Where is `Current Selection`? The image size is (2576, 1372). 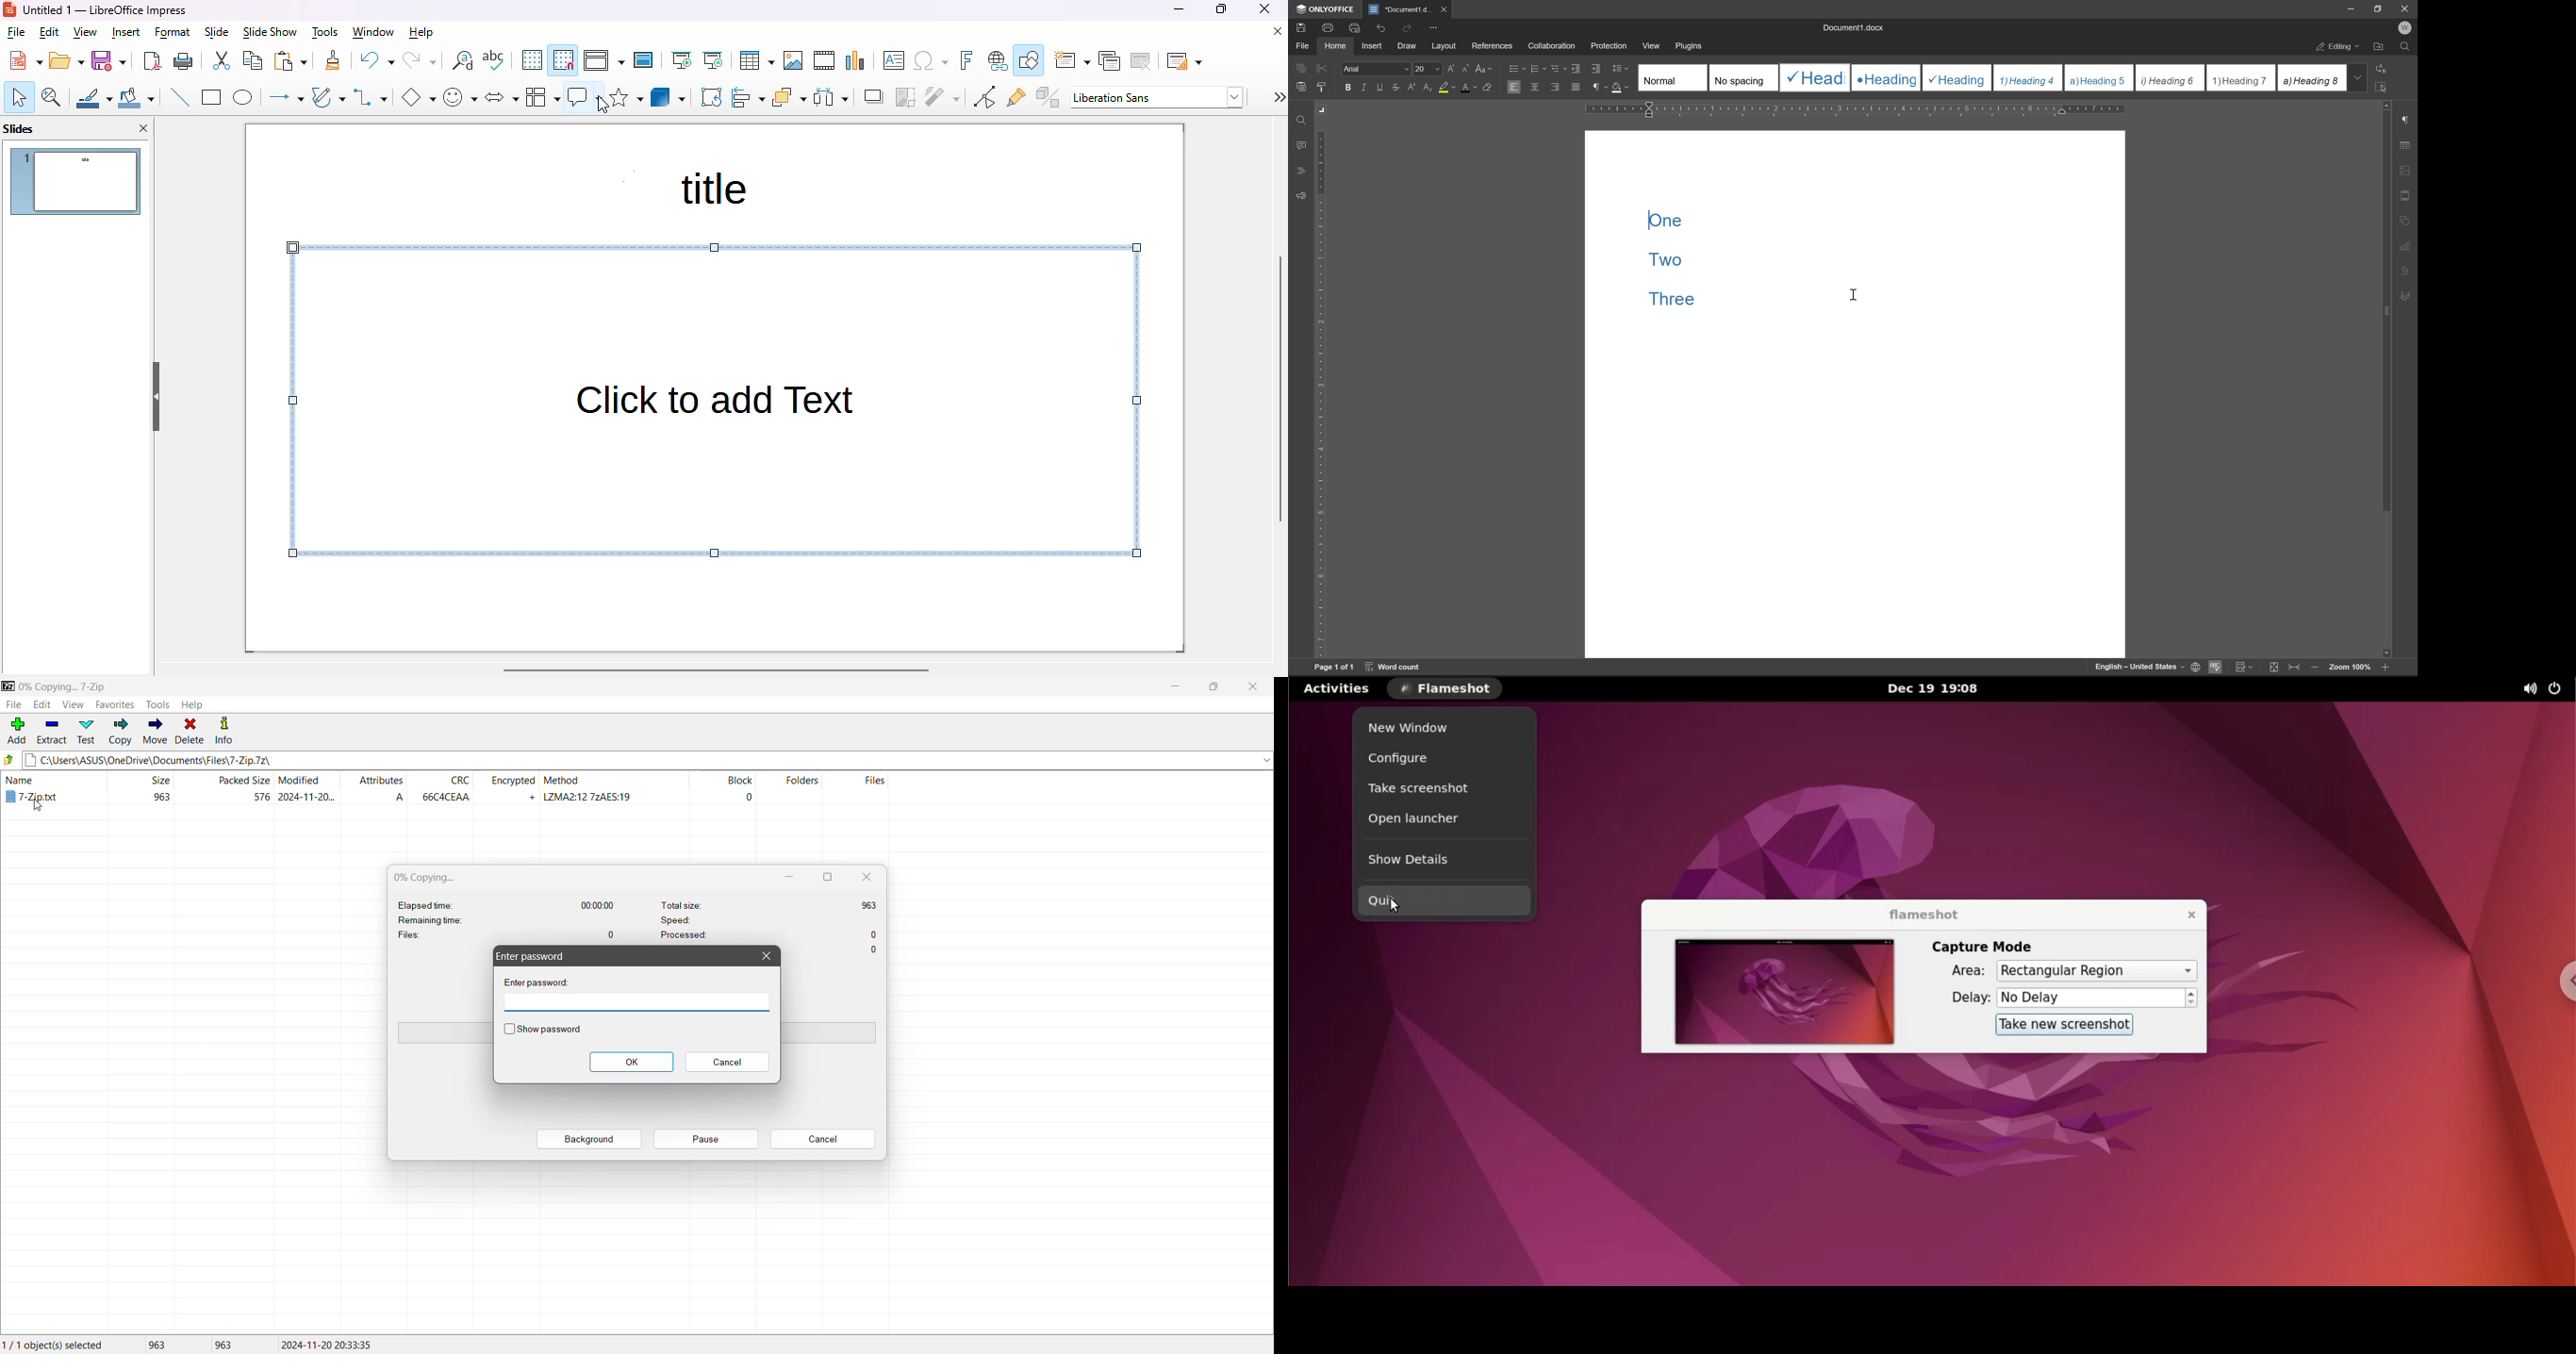
Current Selection is located at coordinates (60, 1345).